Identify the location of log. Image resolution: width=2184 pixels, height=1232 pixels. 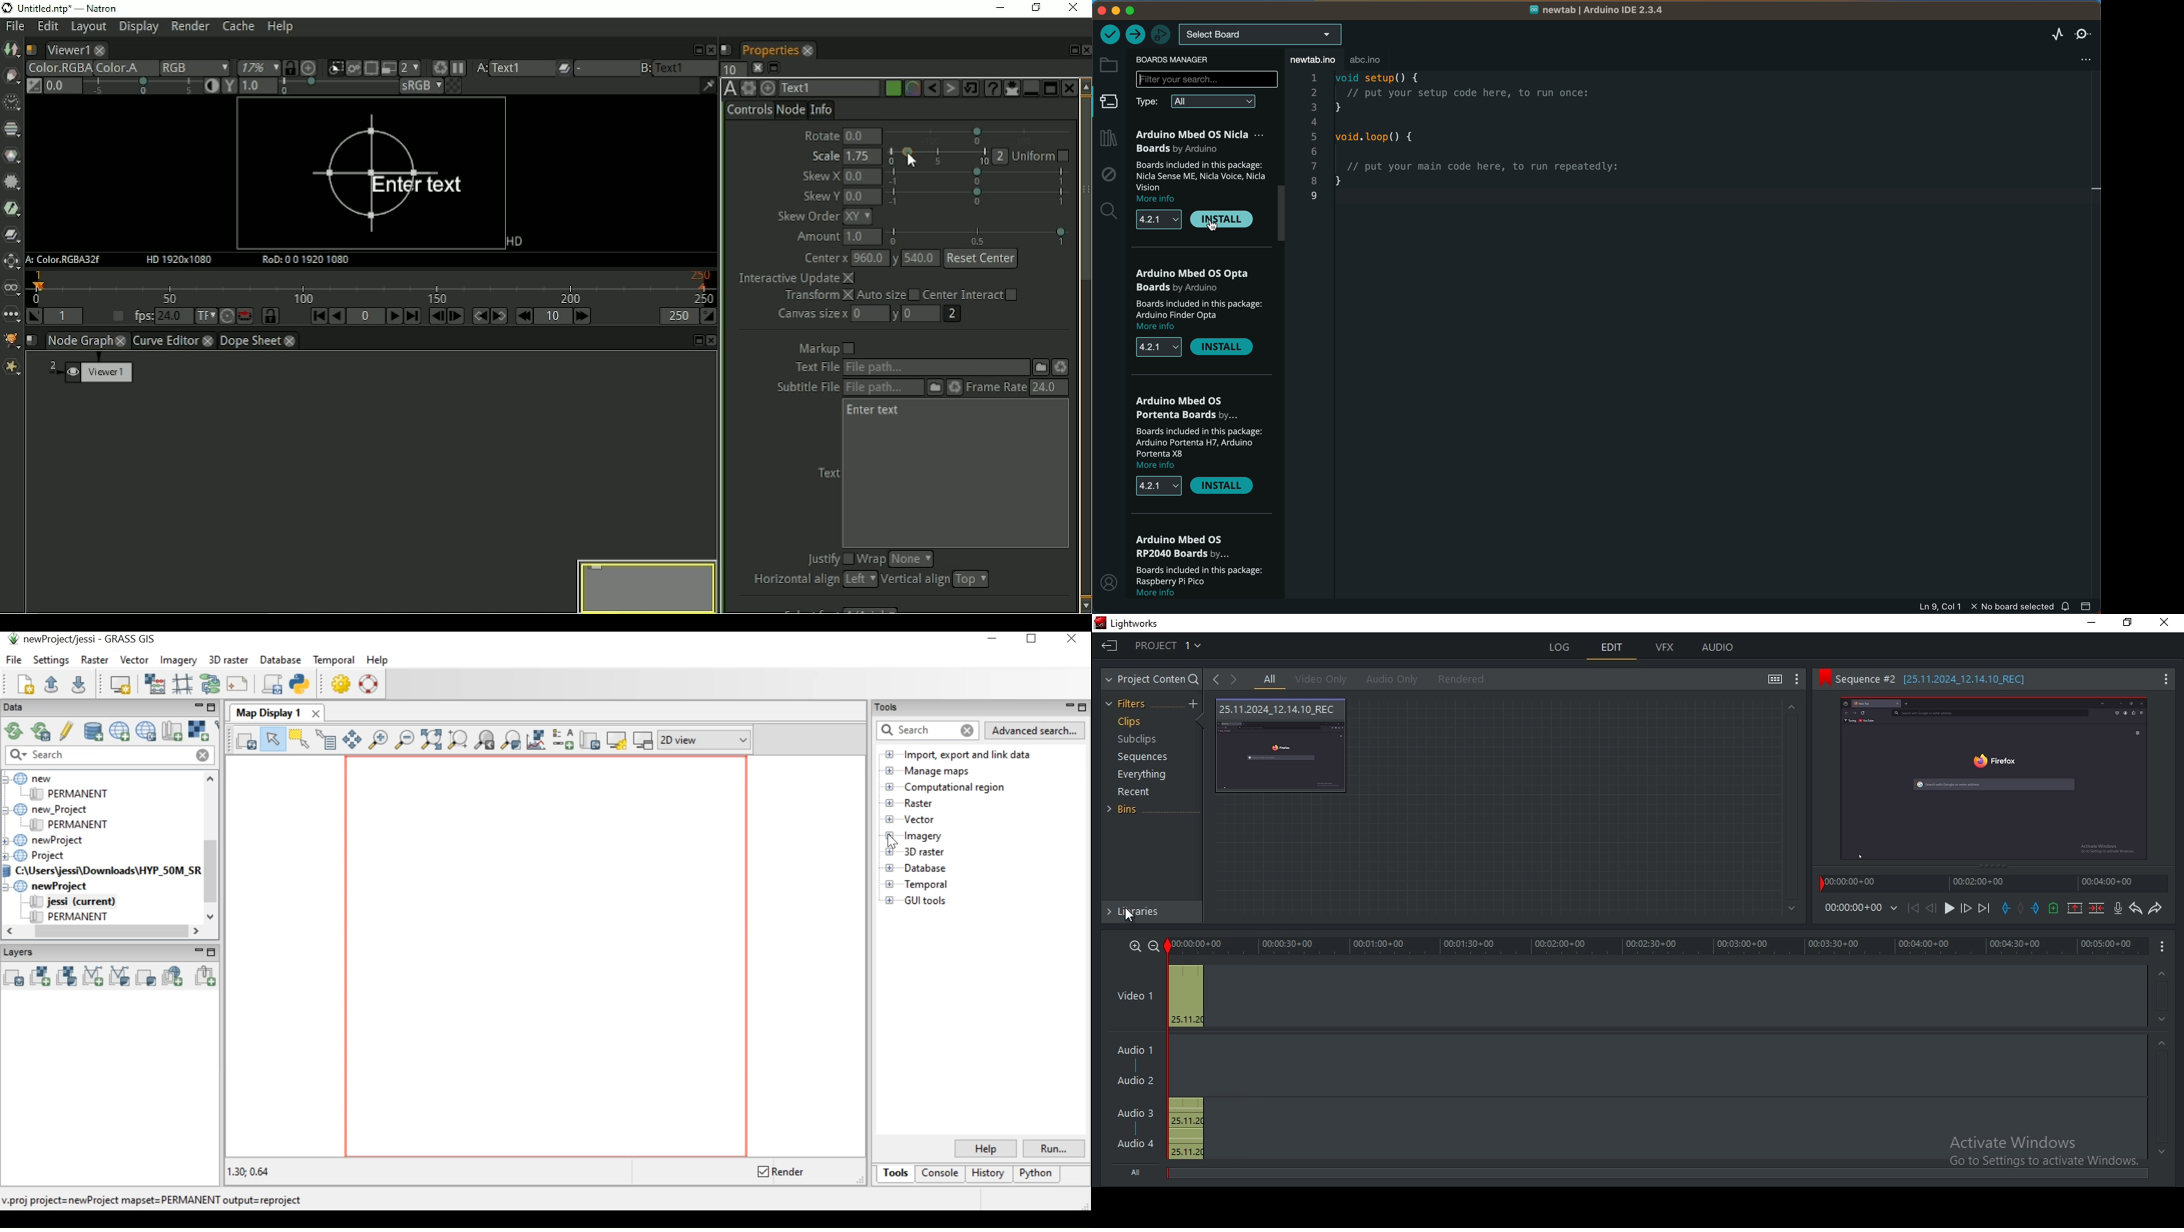
(1560, 645).